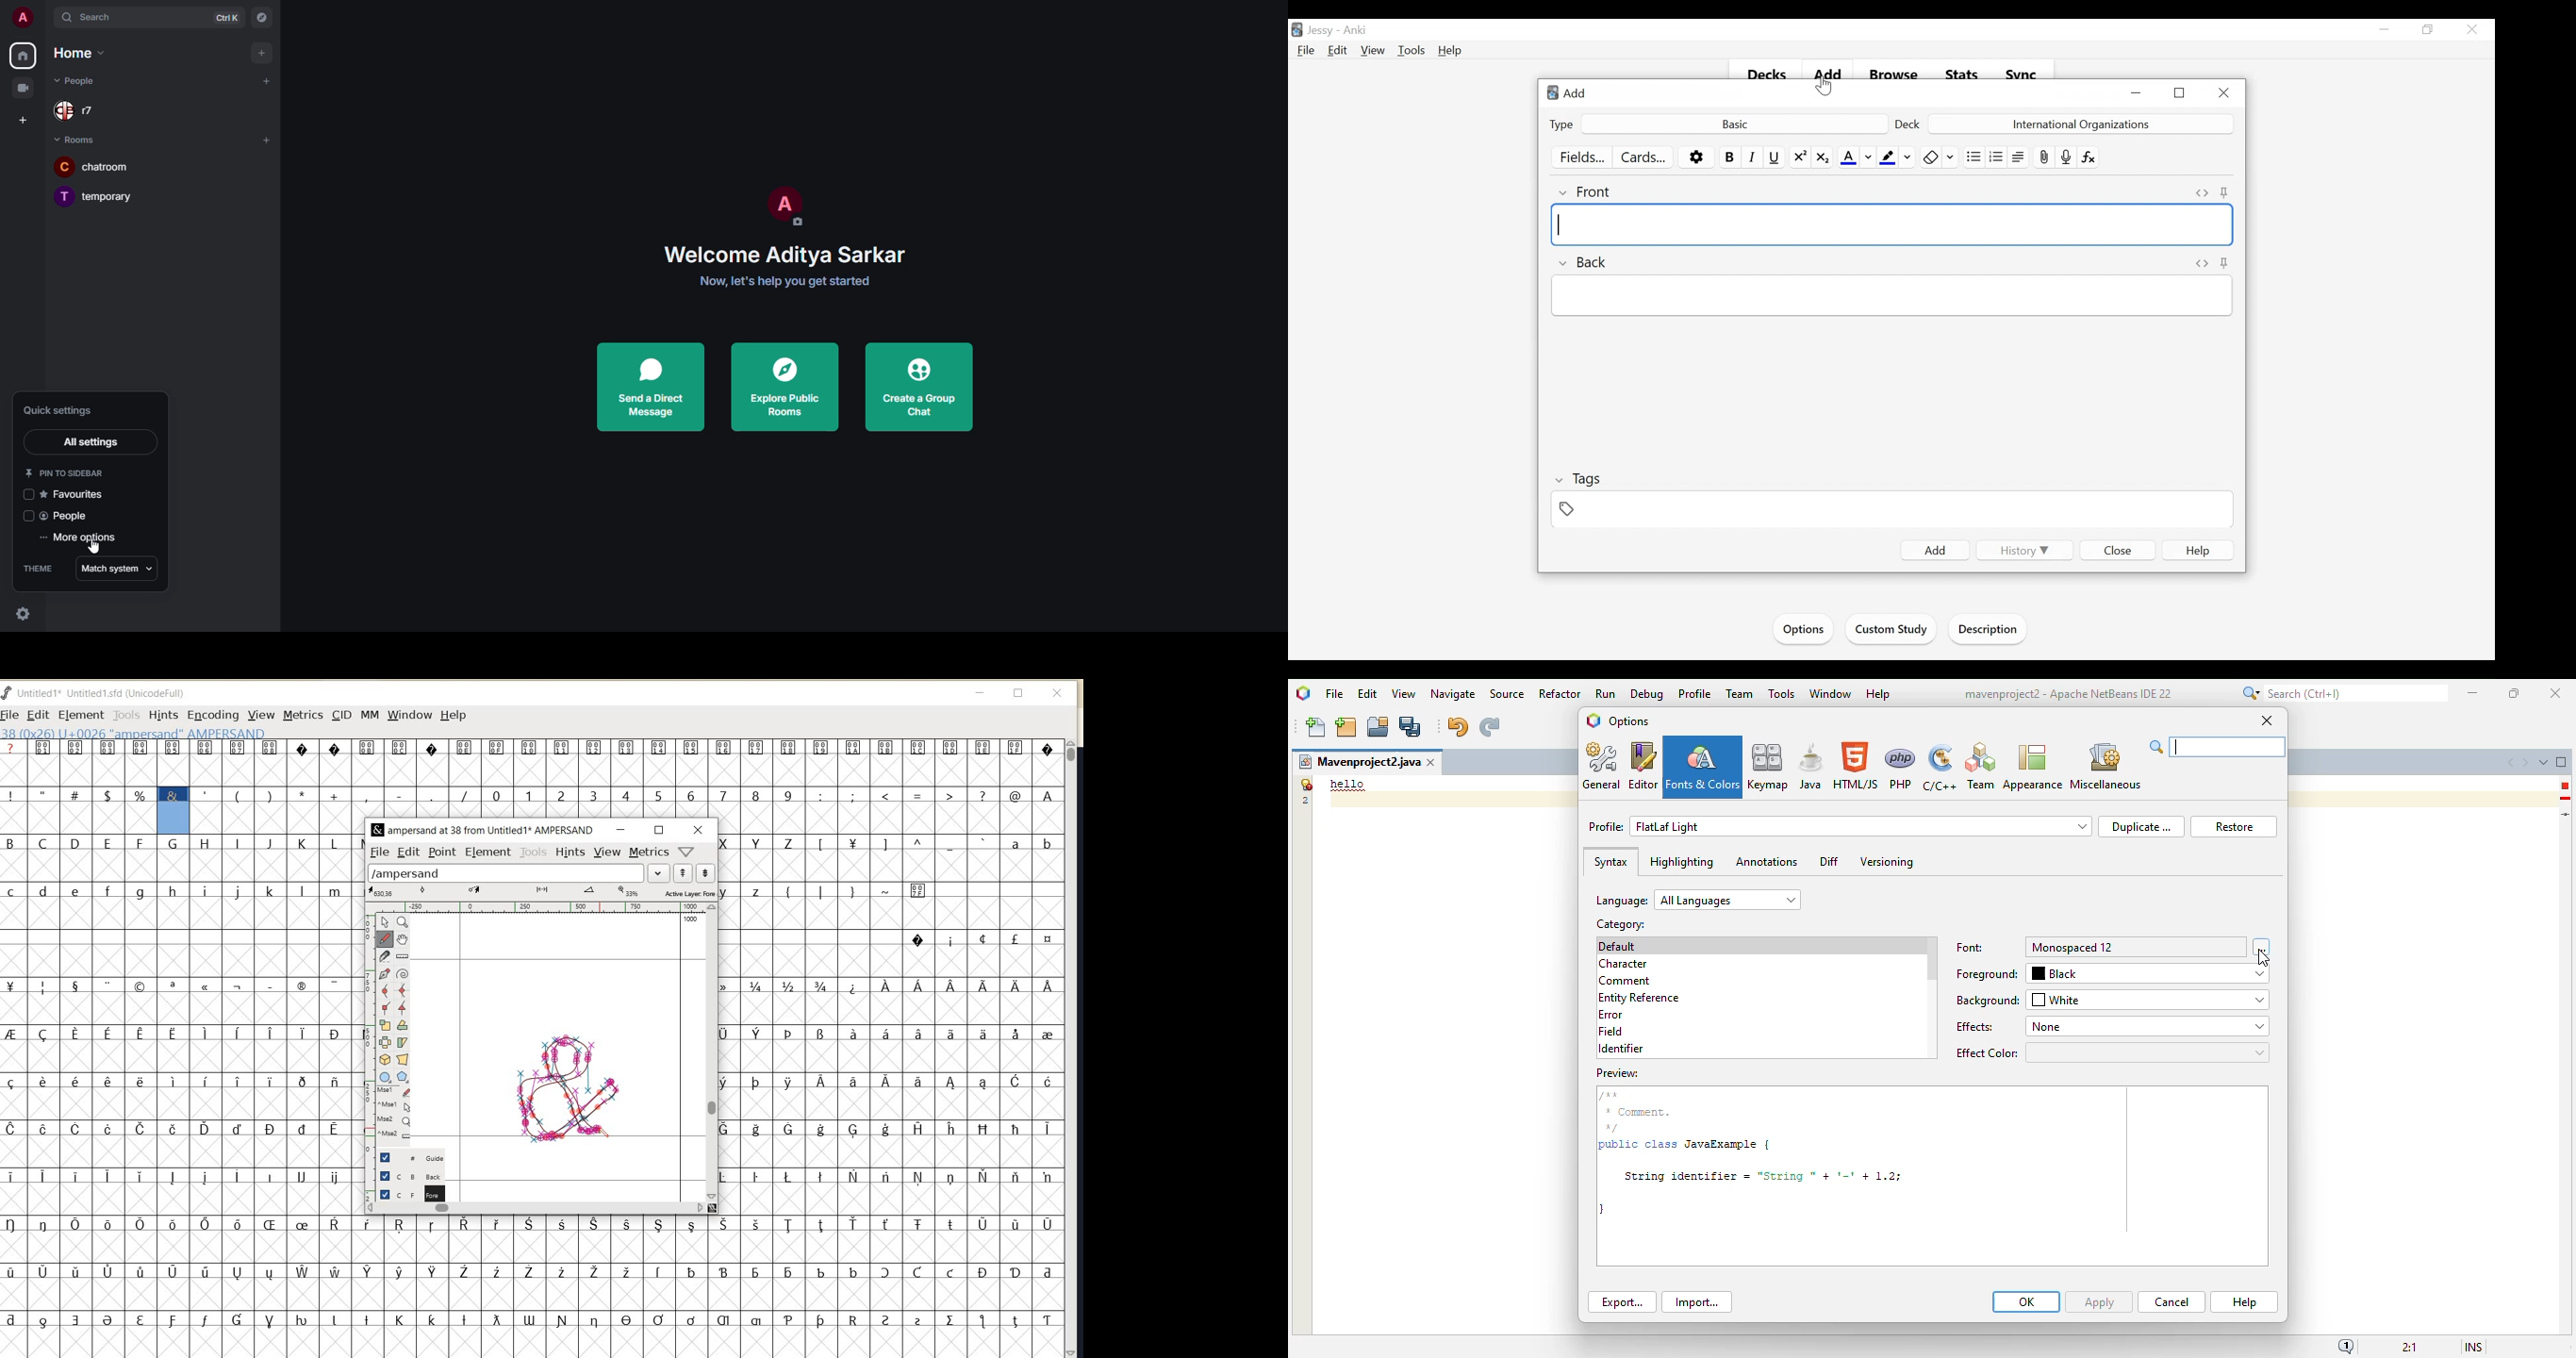 The width and height of the screenshot is (2576, 1372). Describe the element at coordinates (1847, 157) in the screenshot. I see `Text Color` at that location.